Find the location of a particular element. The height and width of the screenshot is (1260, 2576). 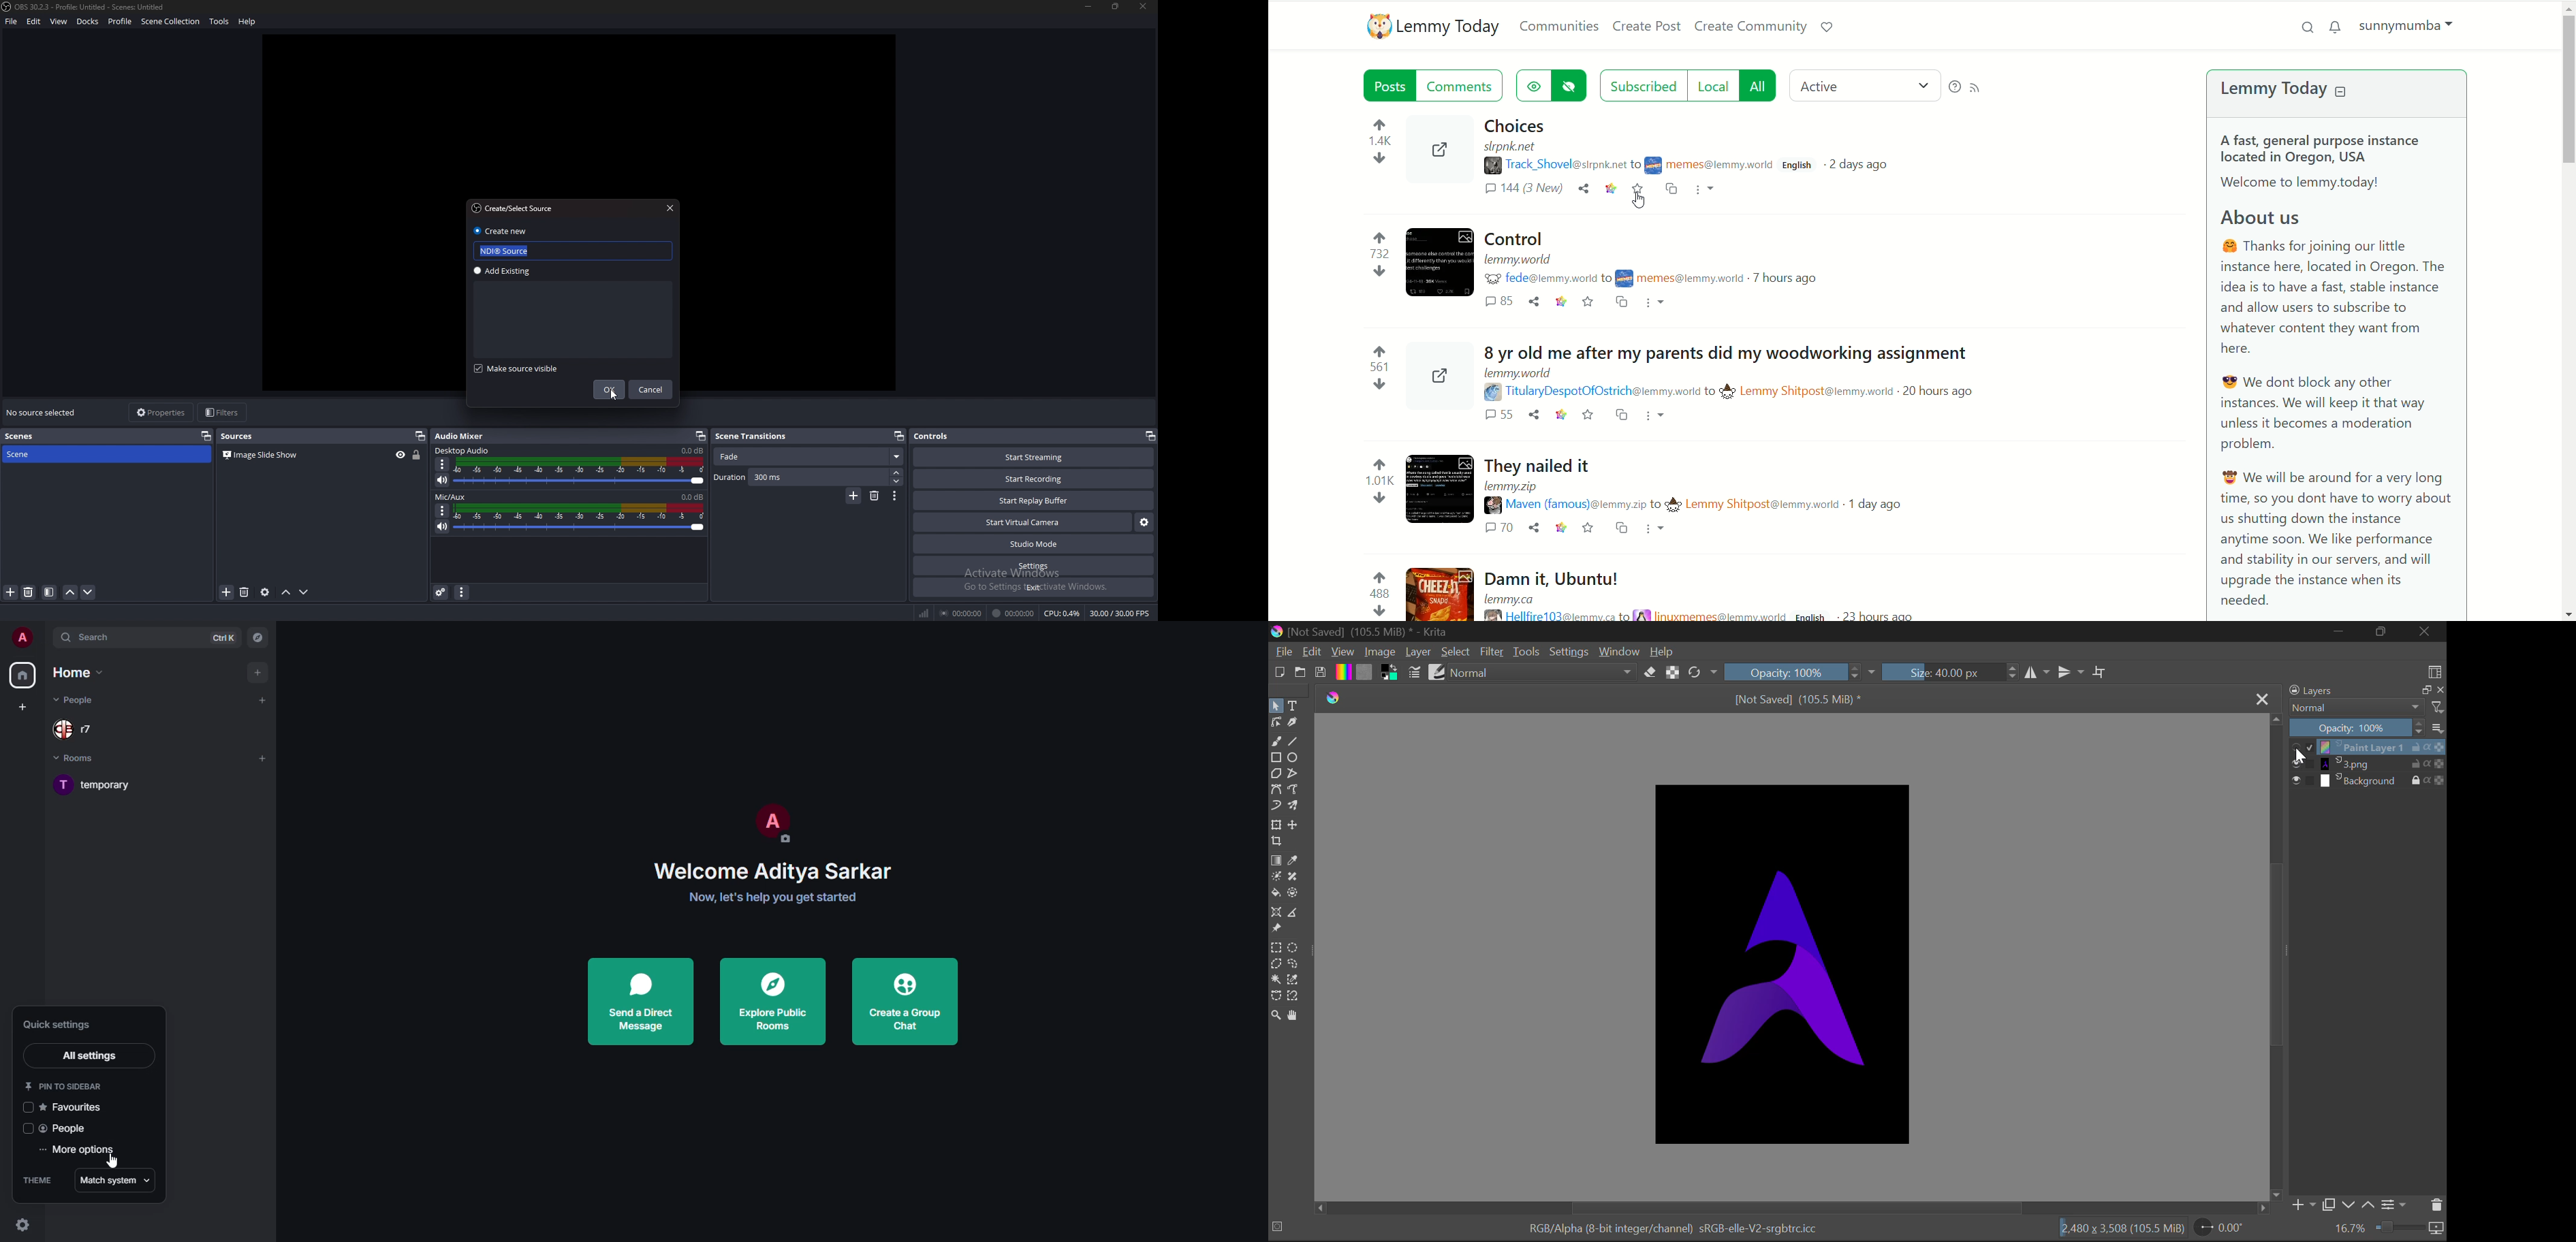

studio mode is located at coordinates (1033, 544).